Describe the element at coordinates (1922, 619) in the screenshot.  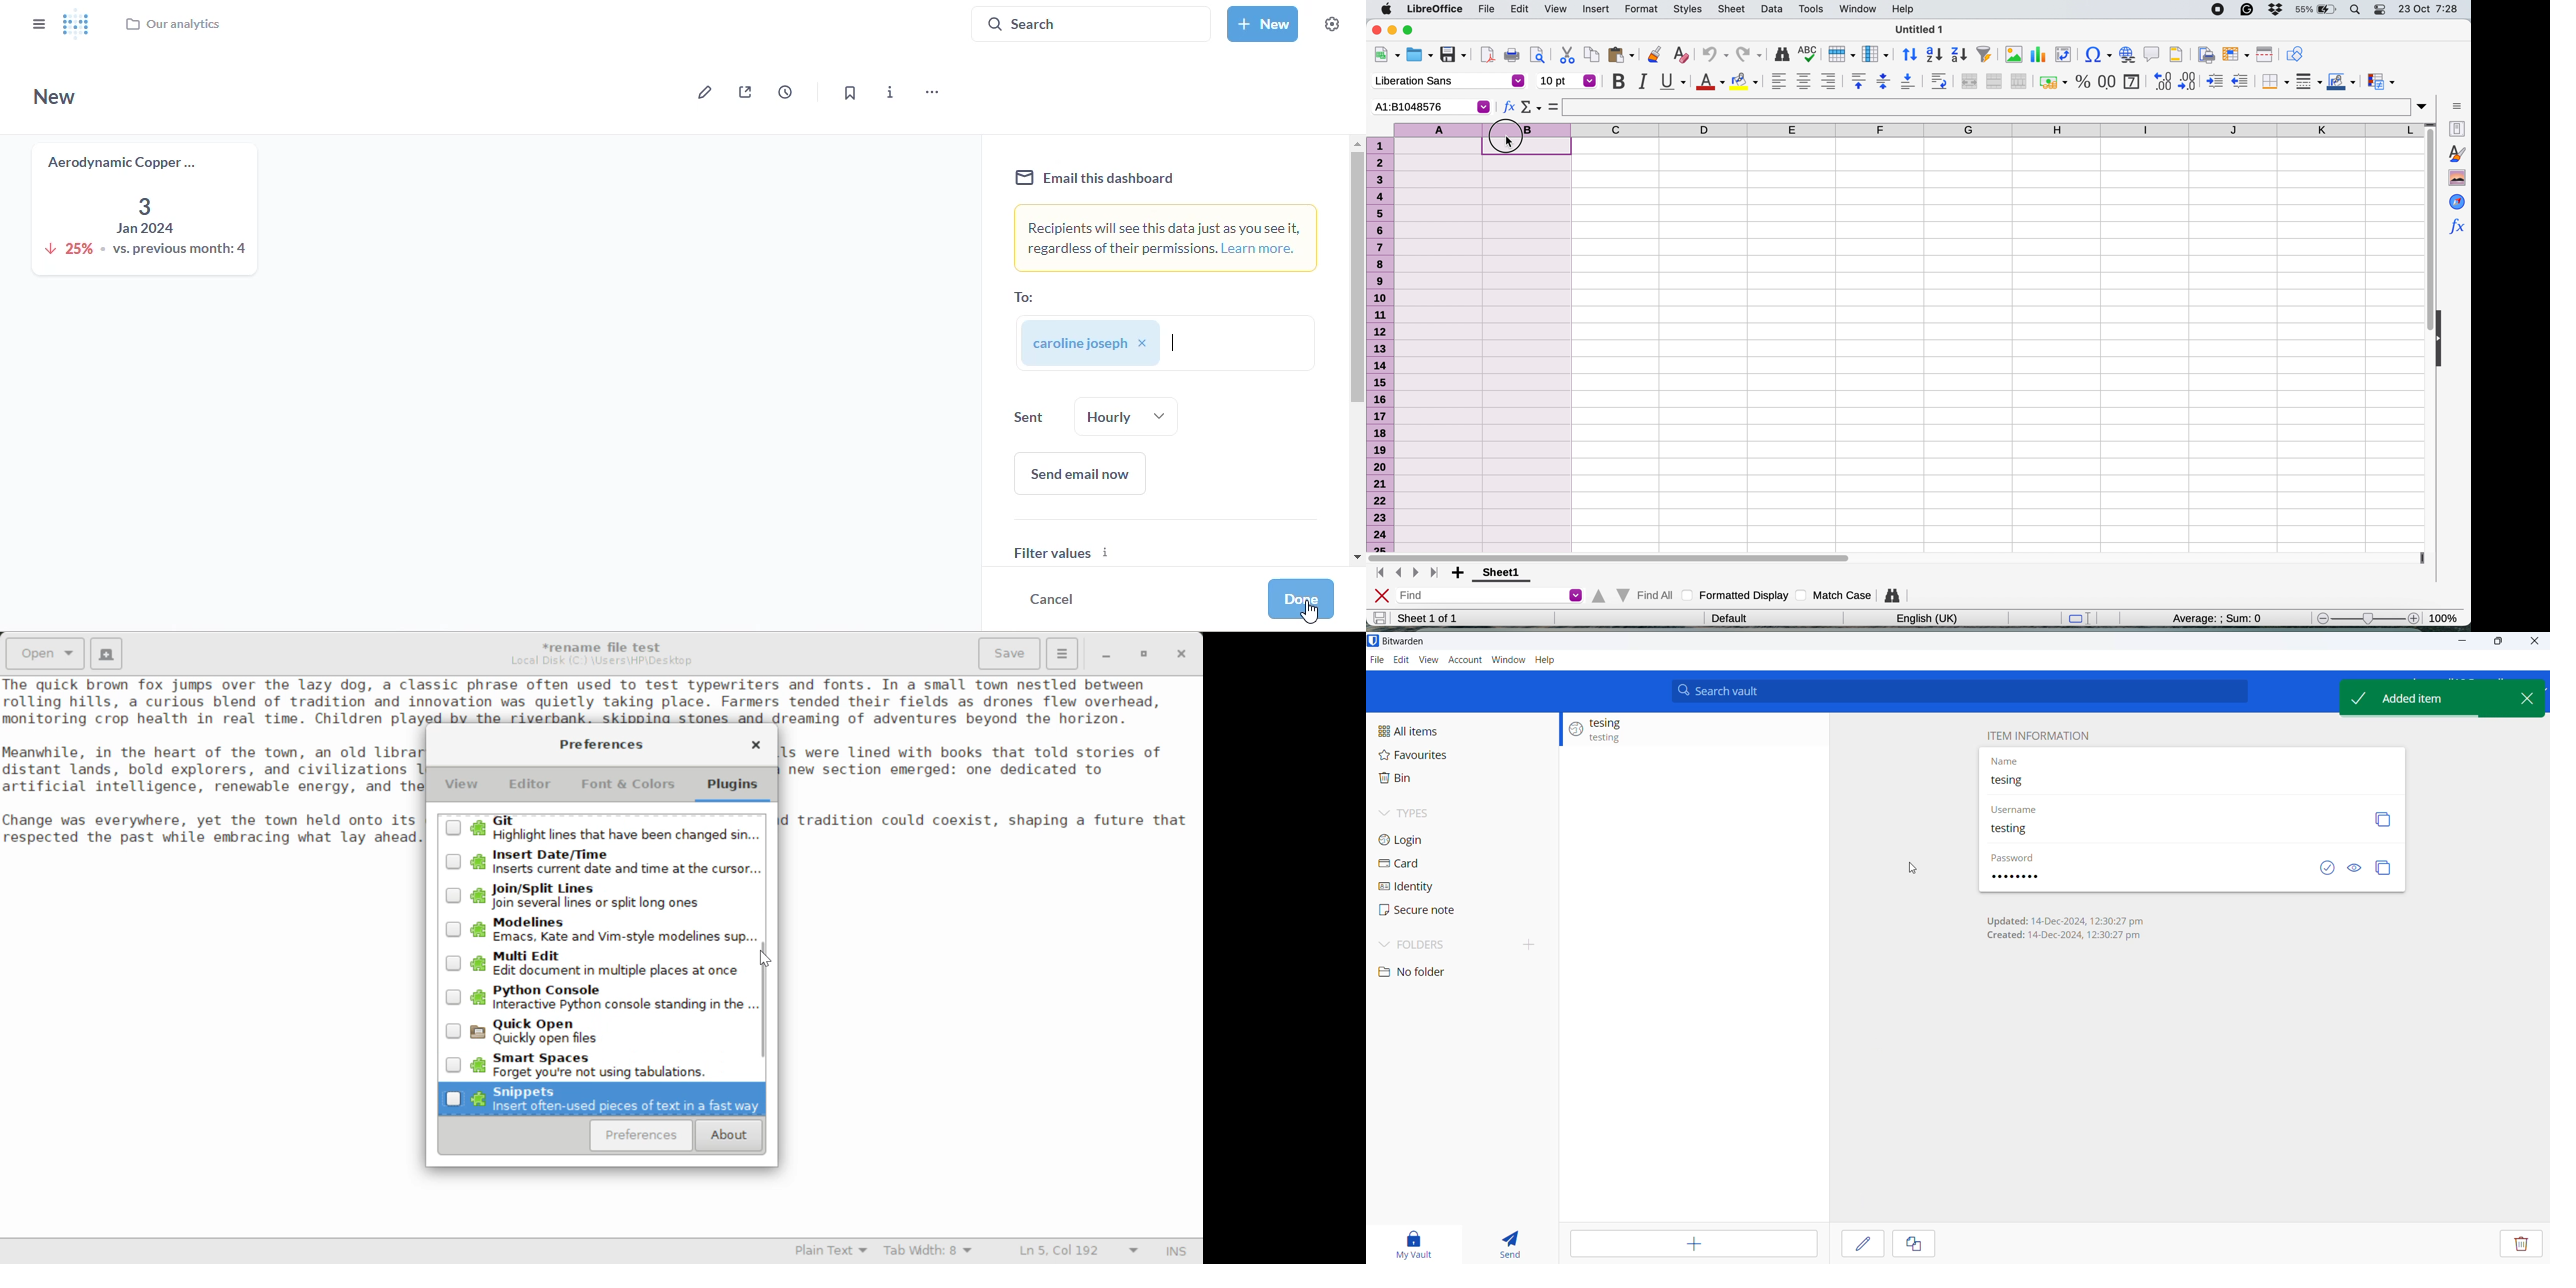
I see `english uk` at that location.